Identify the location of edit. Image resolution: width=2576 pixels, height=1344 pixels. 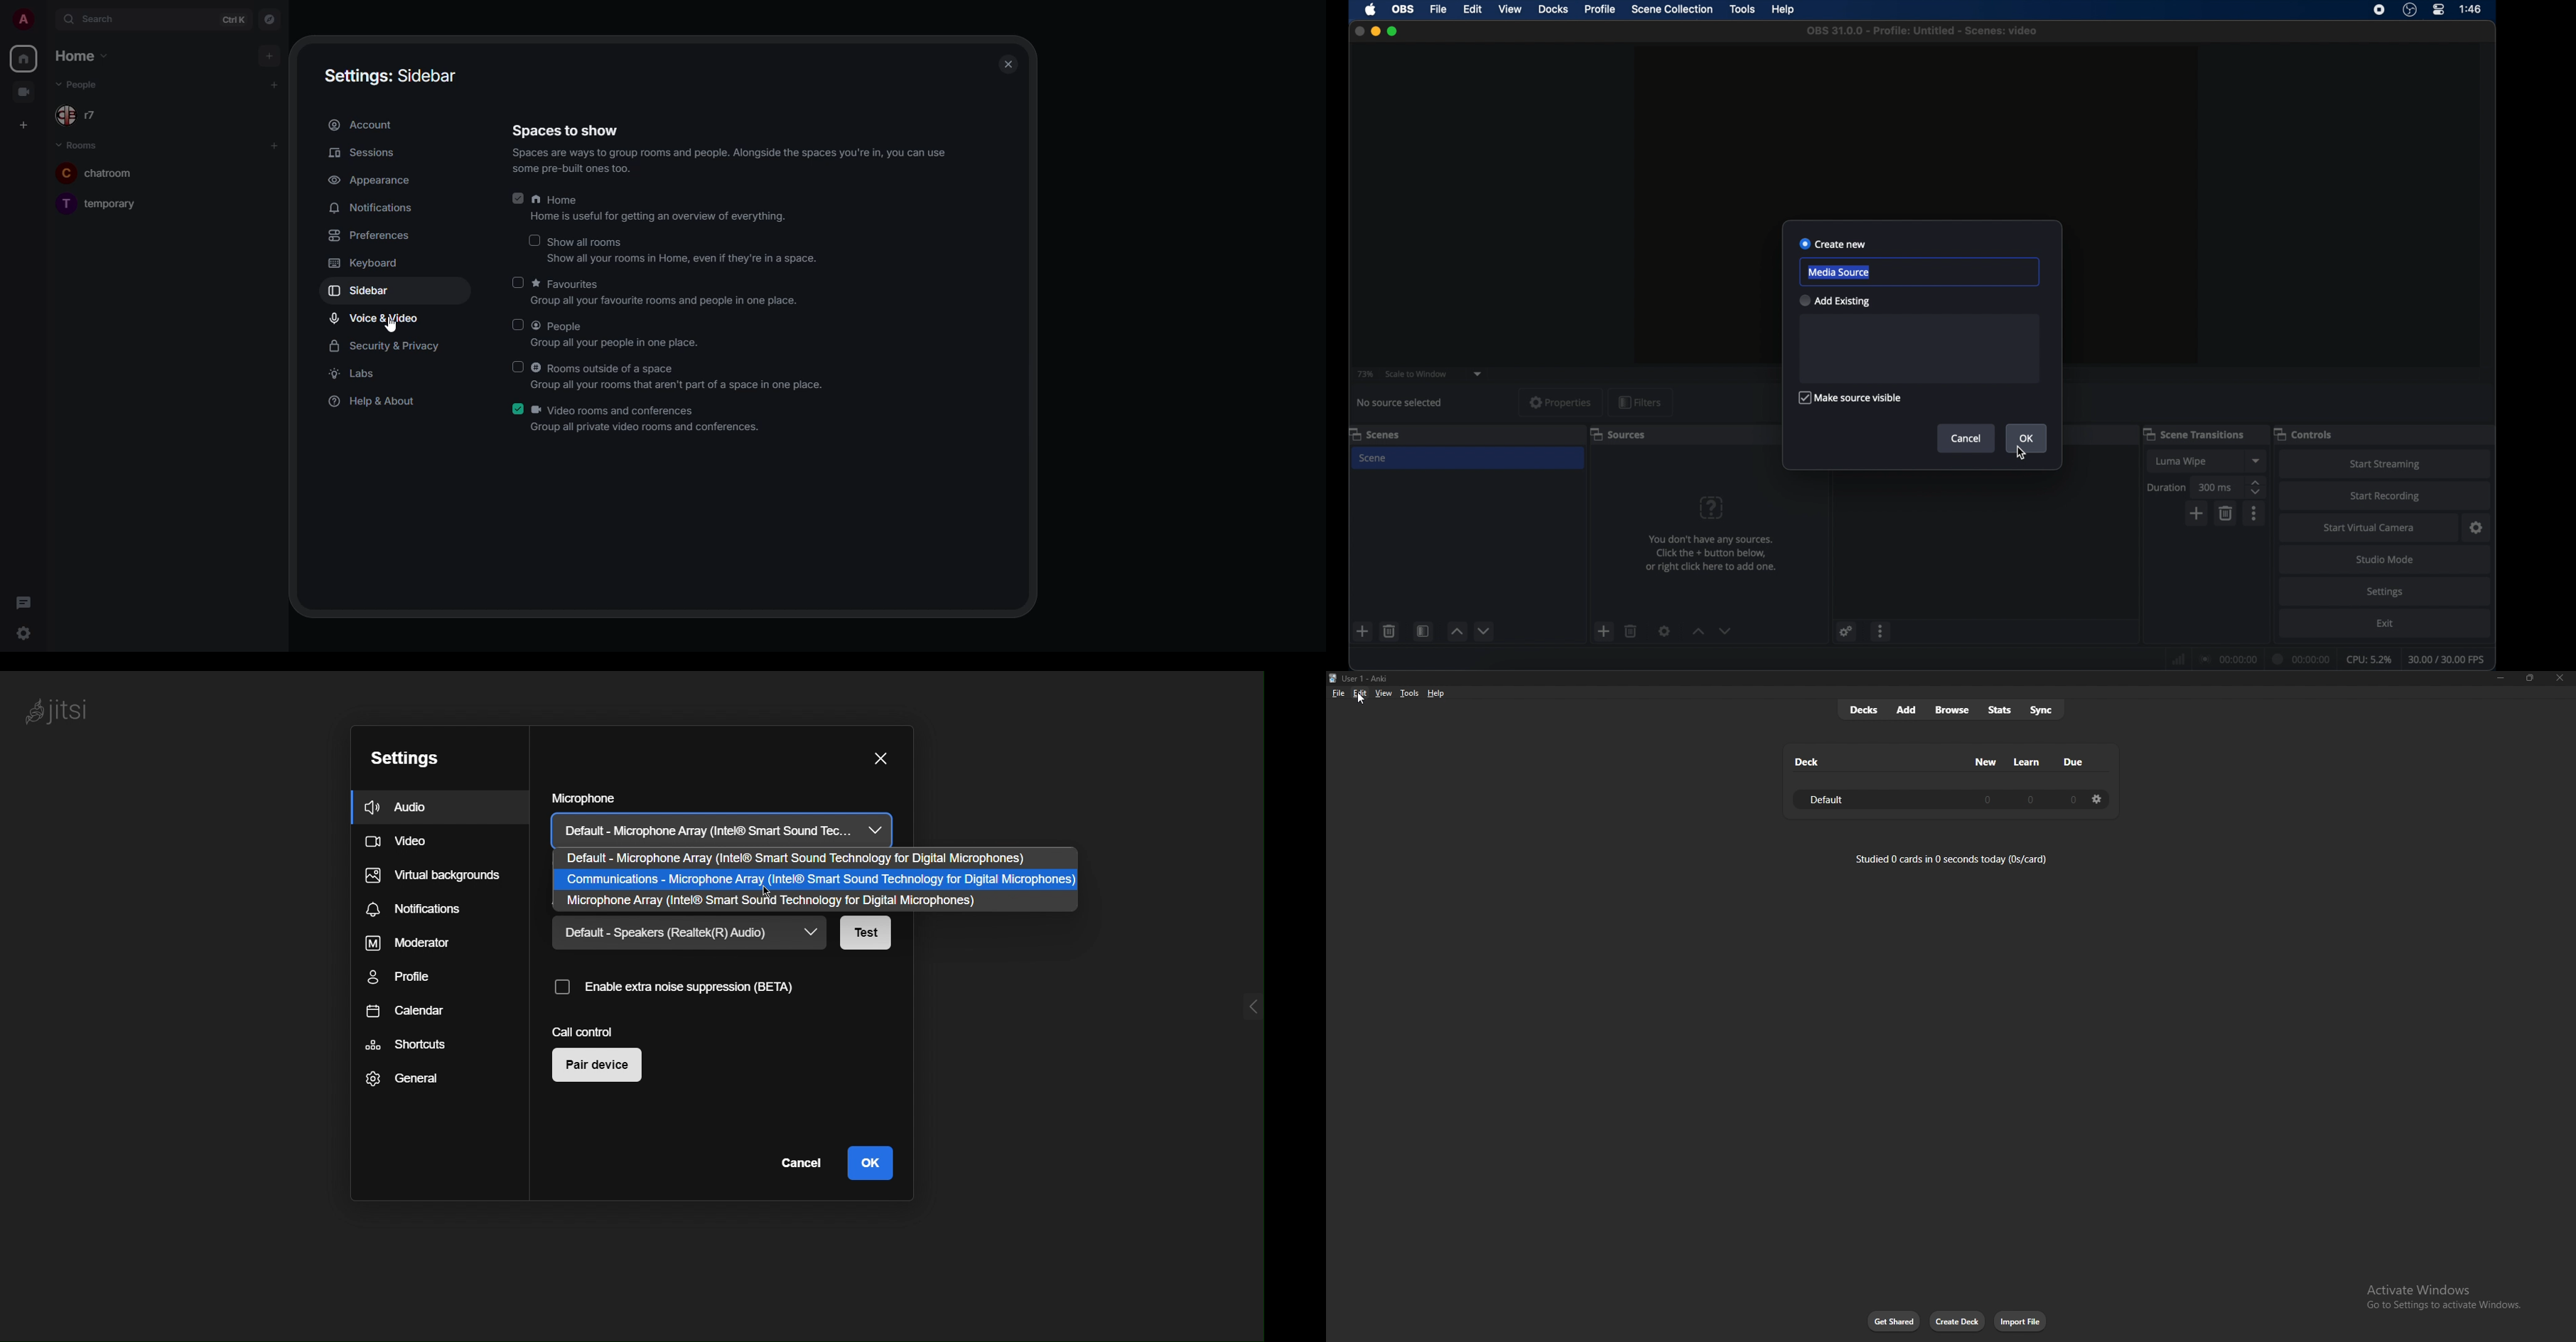
(1359, 693).